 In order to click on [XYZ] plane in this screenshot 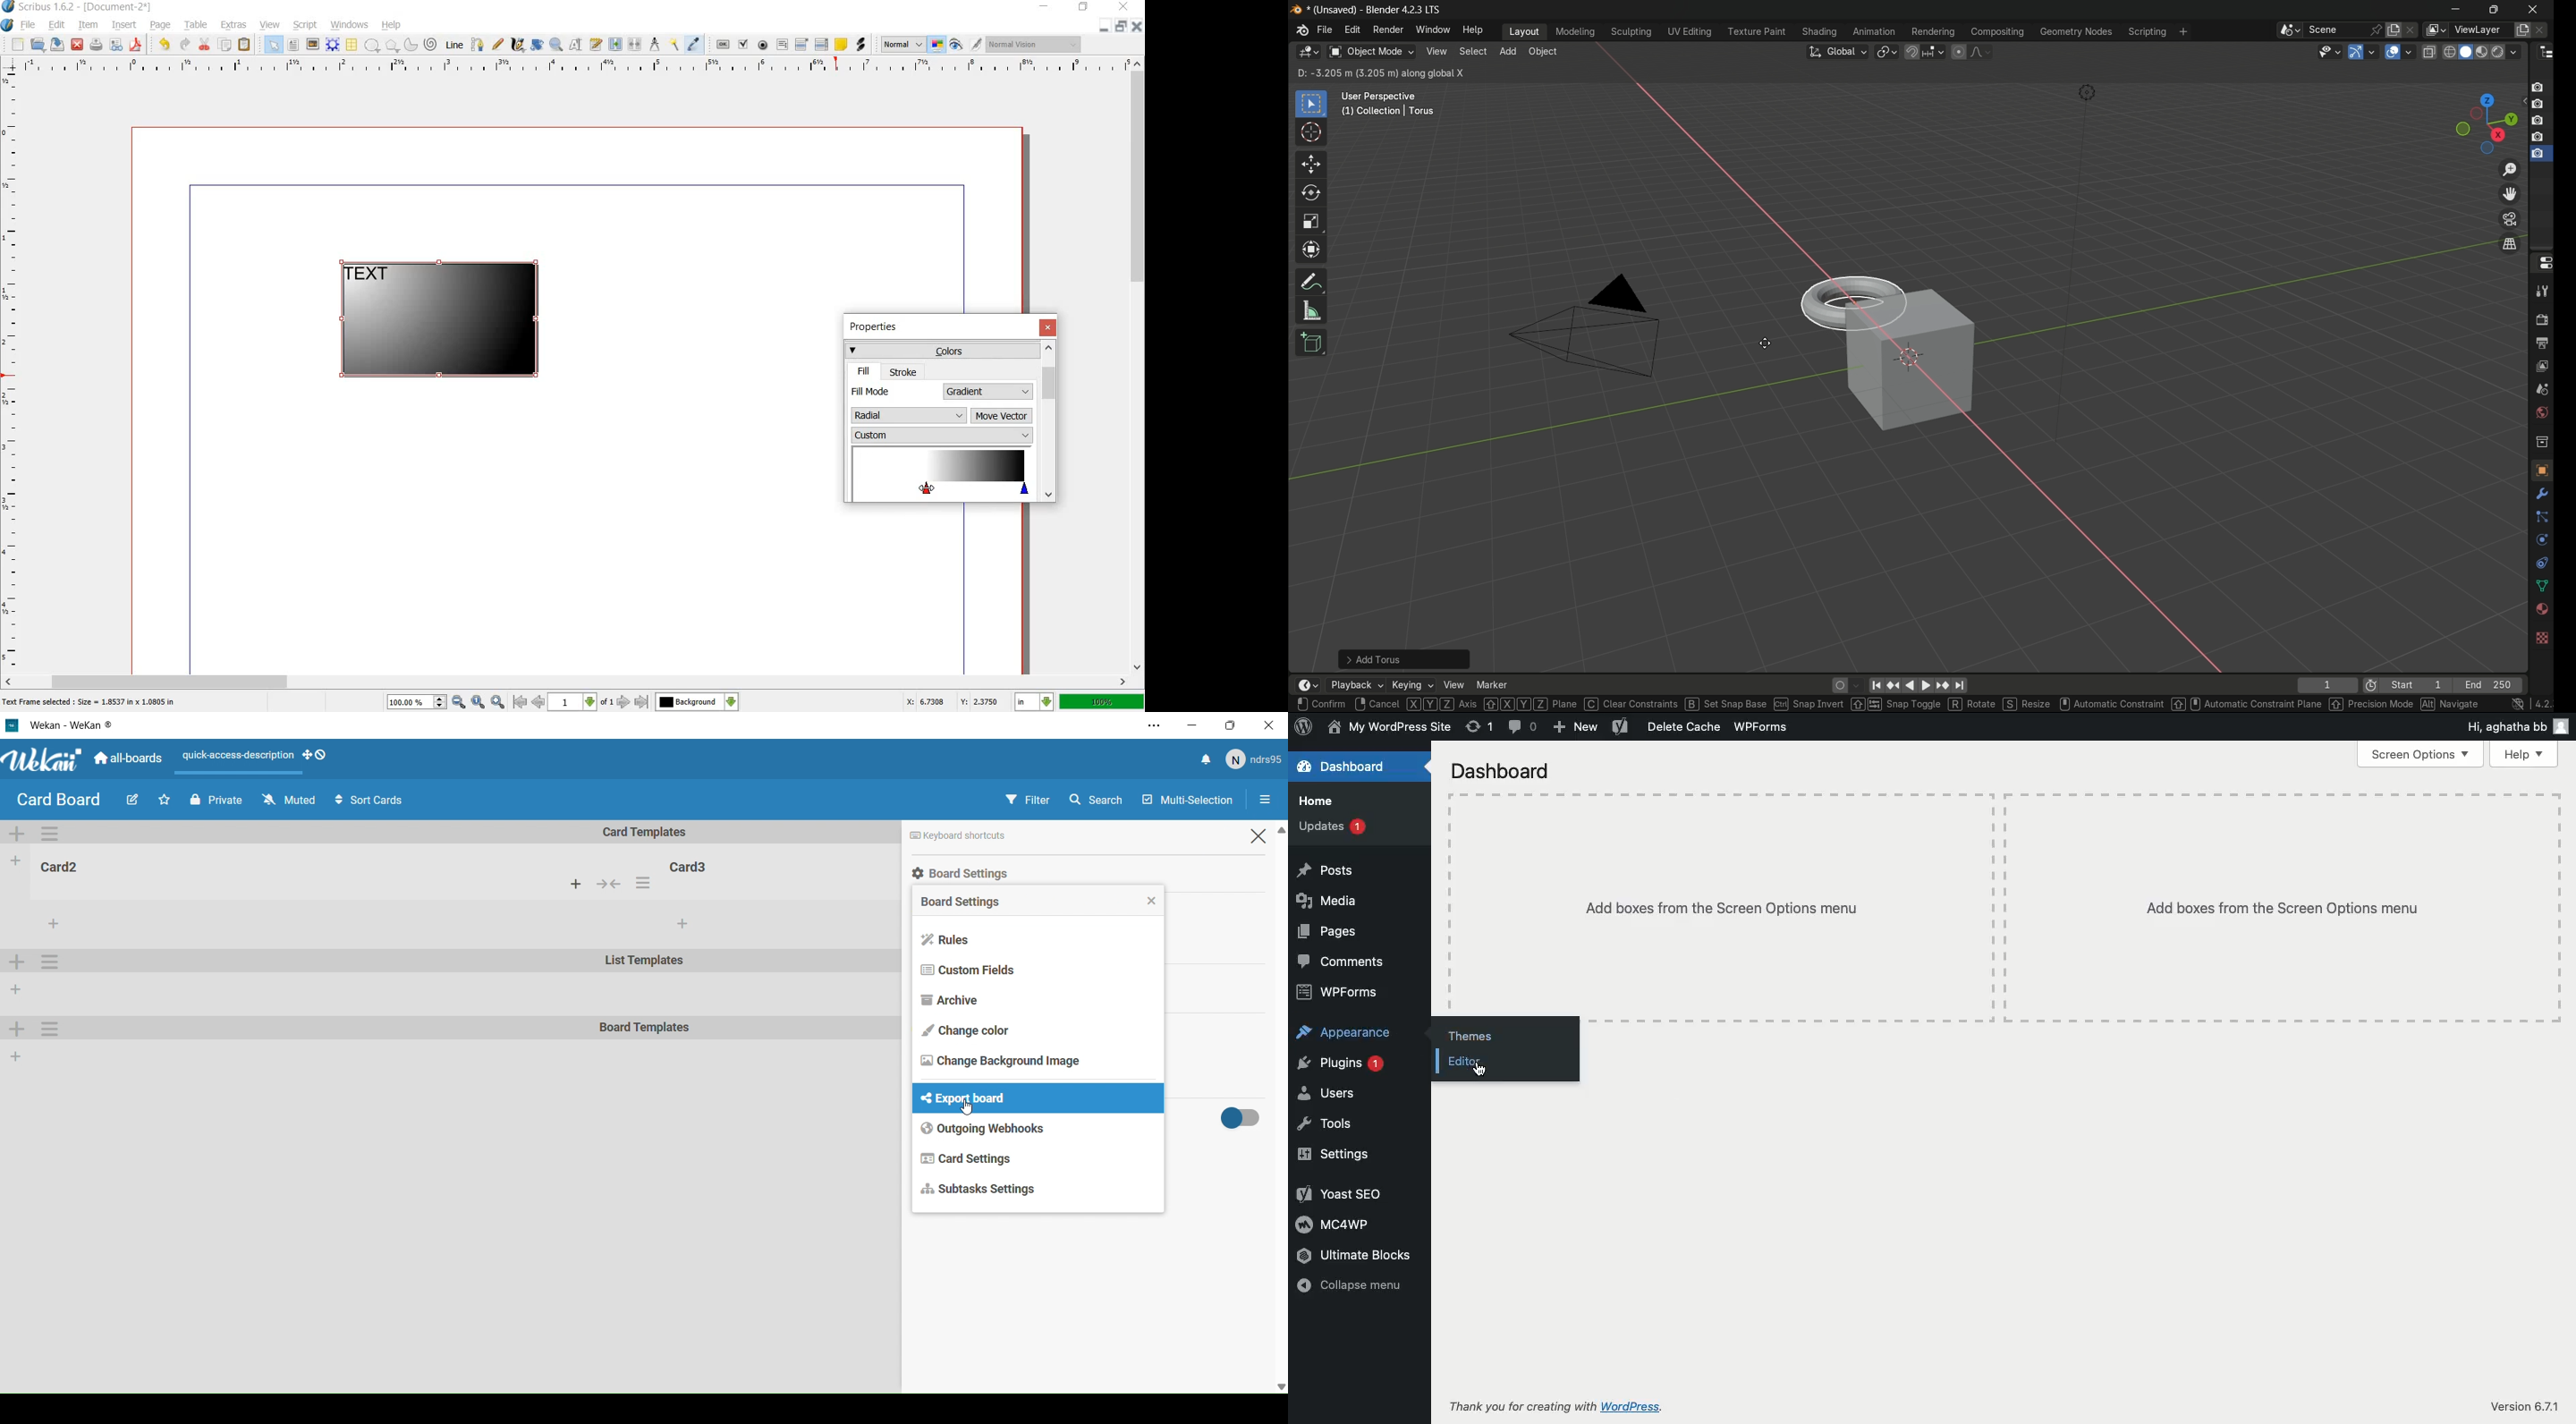, I will do `click(1532, 704)`.